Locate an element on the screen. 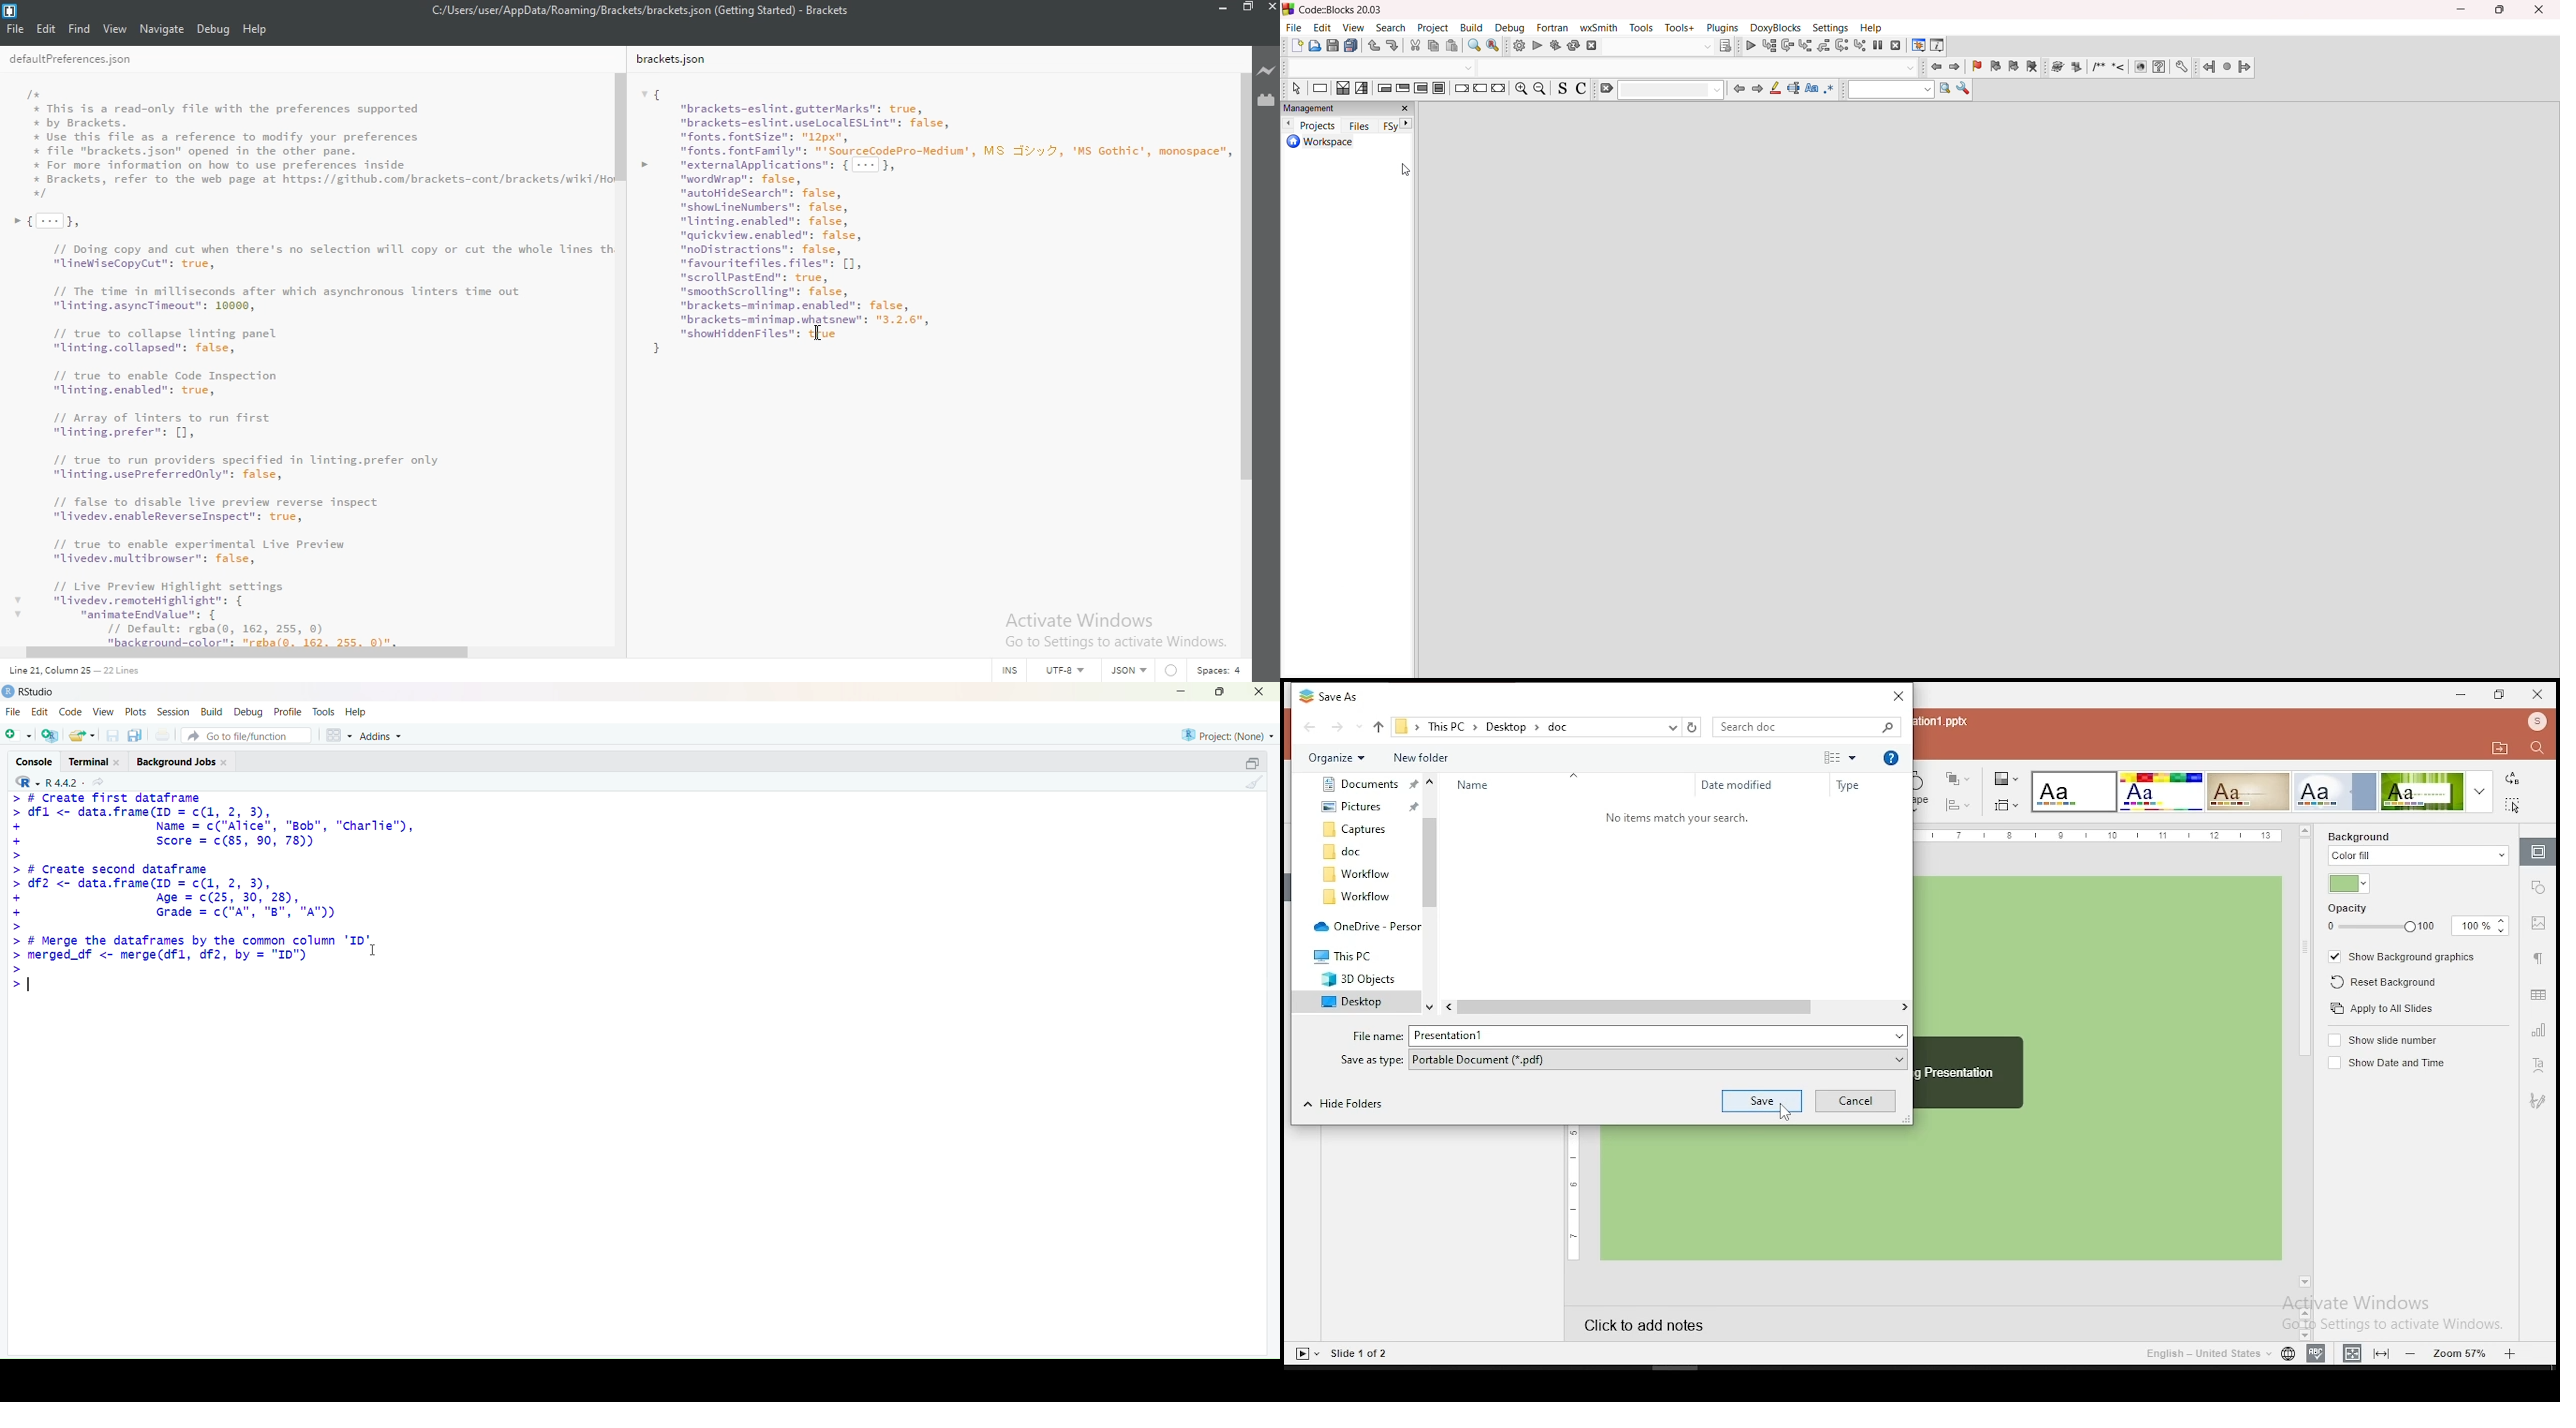 The width and height of the screenshot is (2576, 1428). shape settings is located at coordinates (2540, 886).